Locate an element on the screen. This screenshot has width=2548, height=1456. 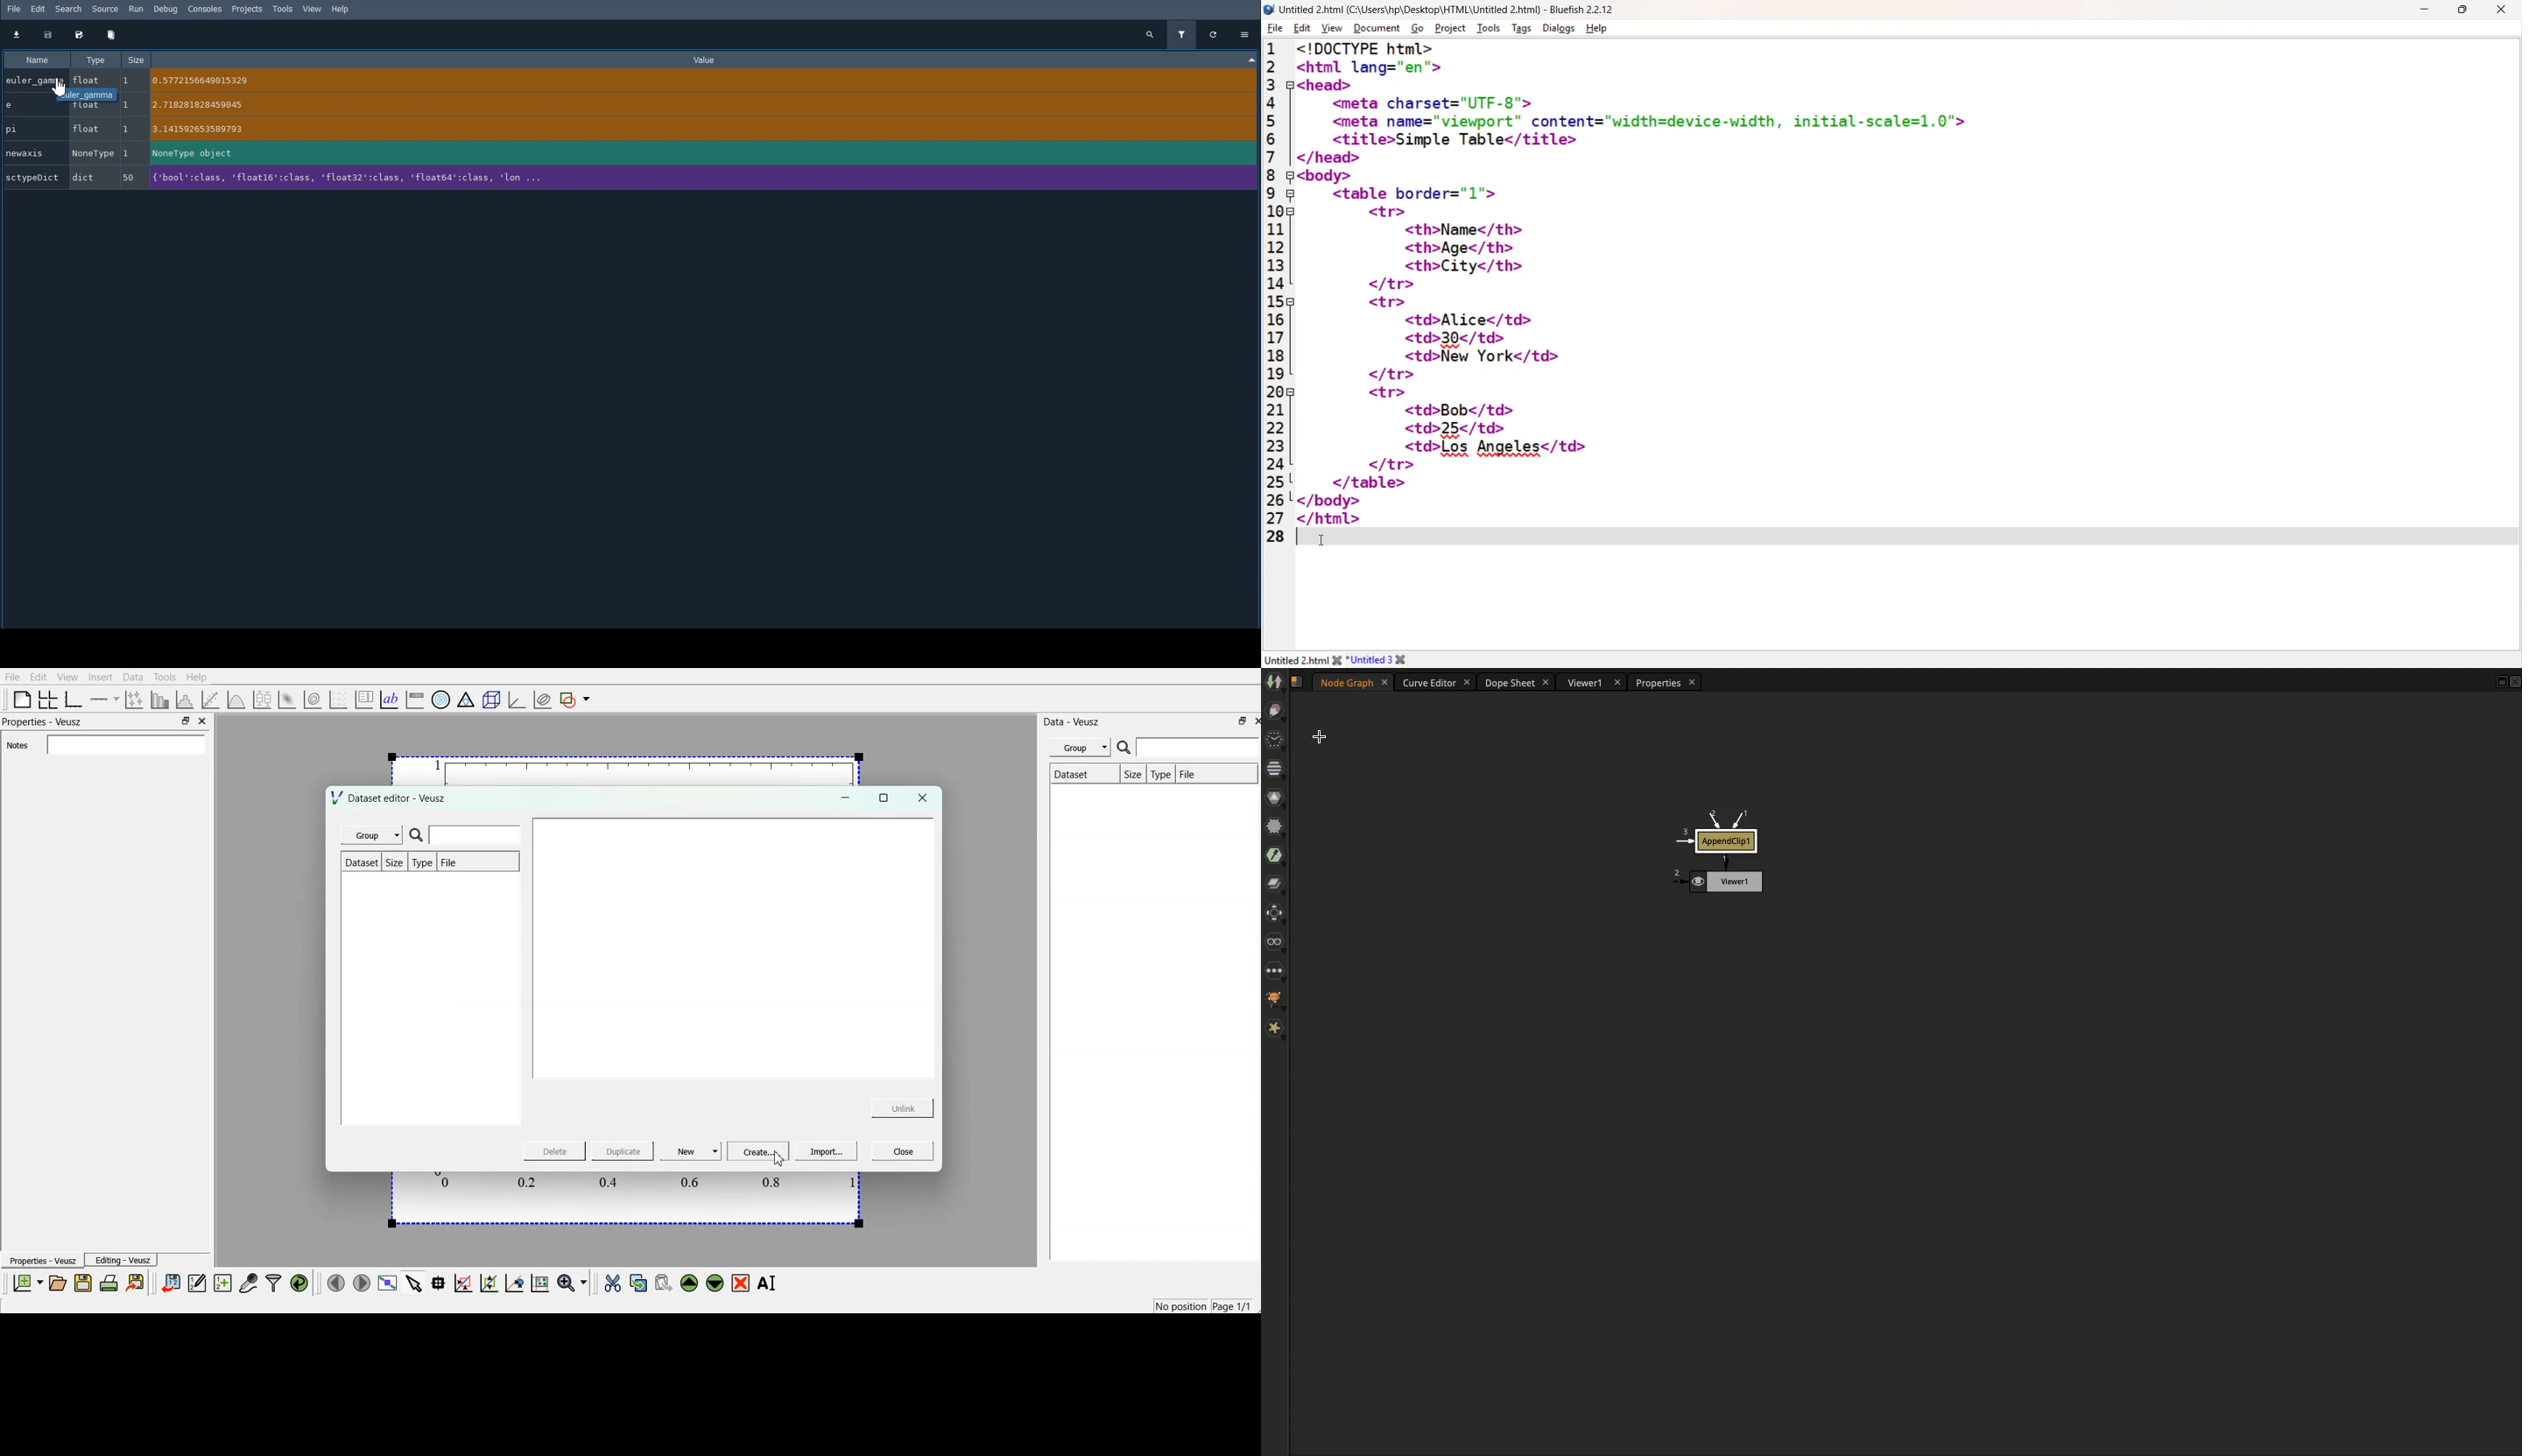
maximise is located at coordinates (884, 797).